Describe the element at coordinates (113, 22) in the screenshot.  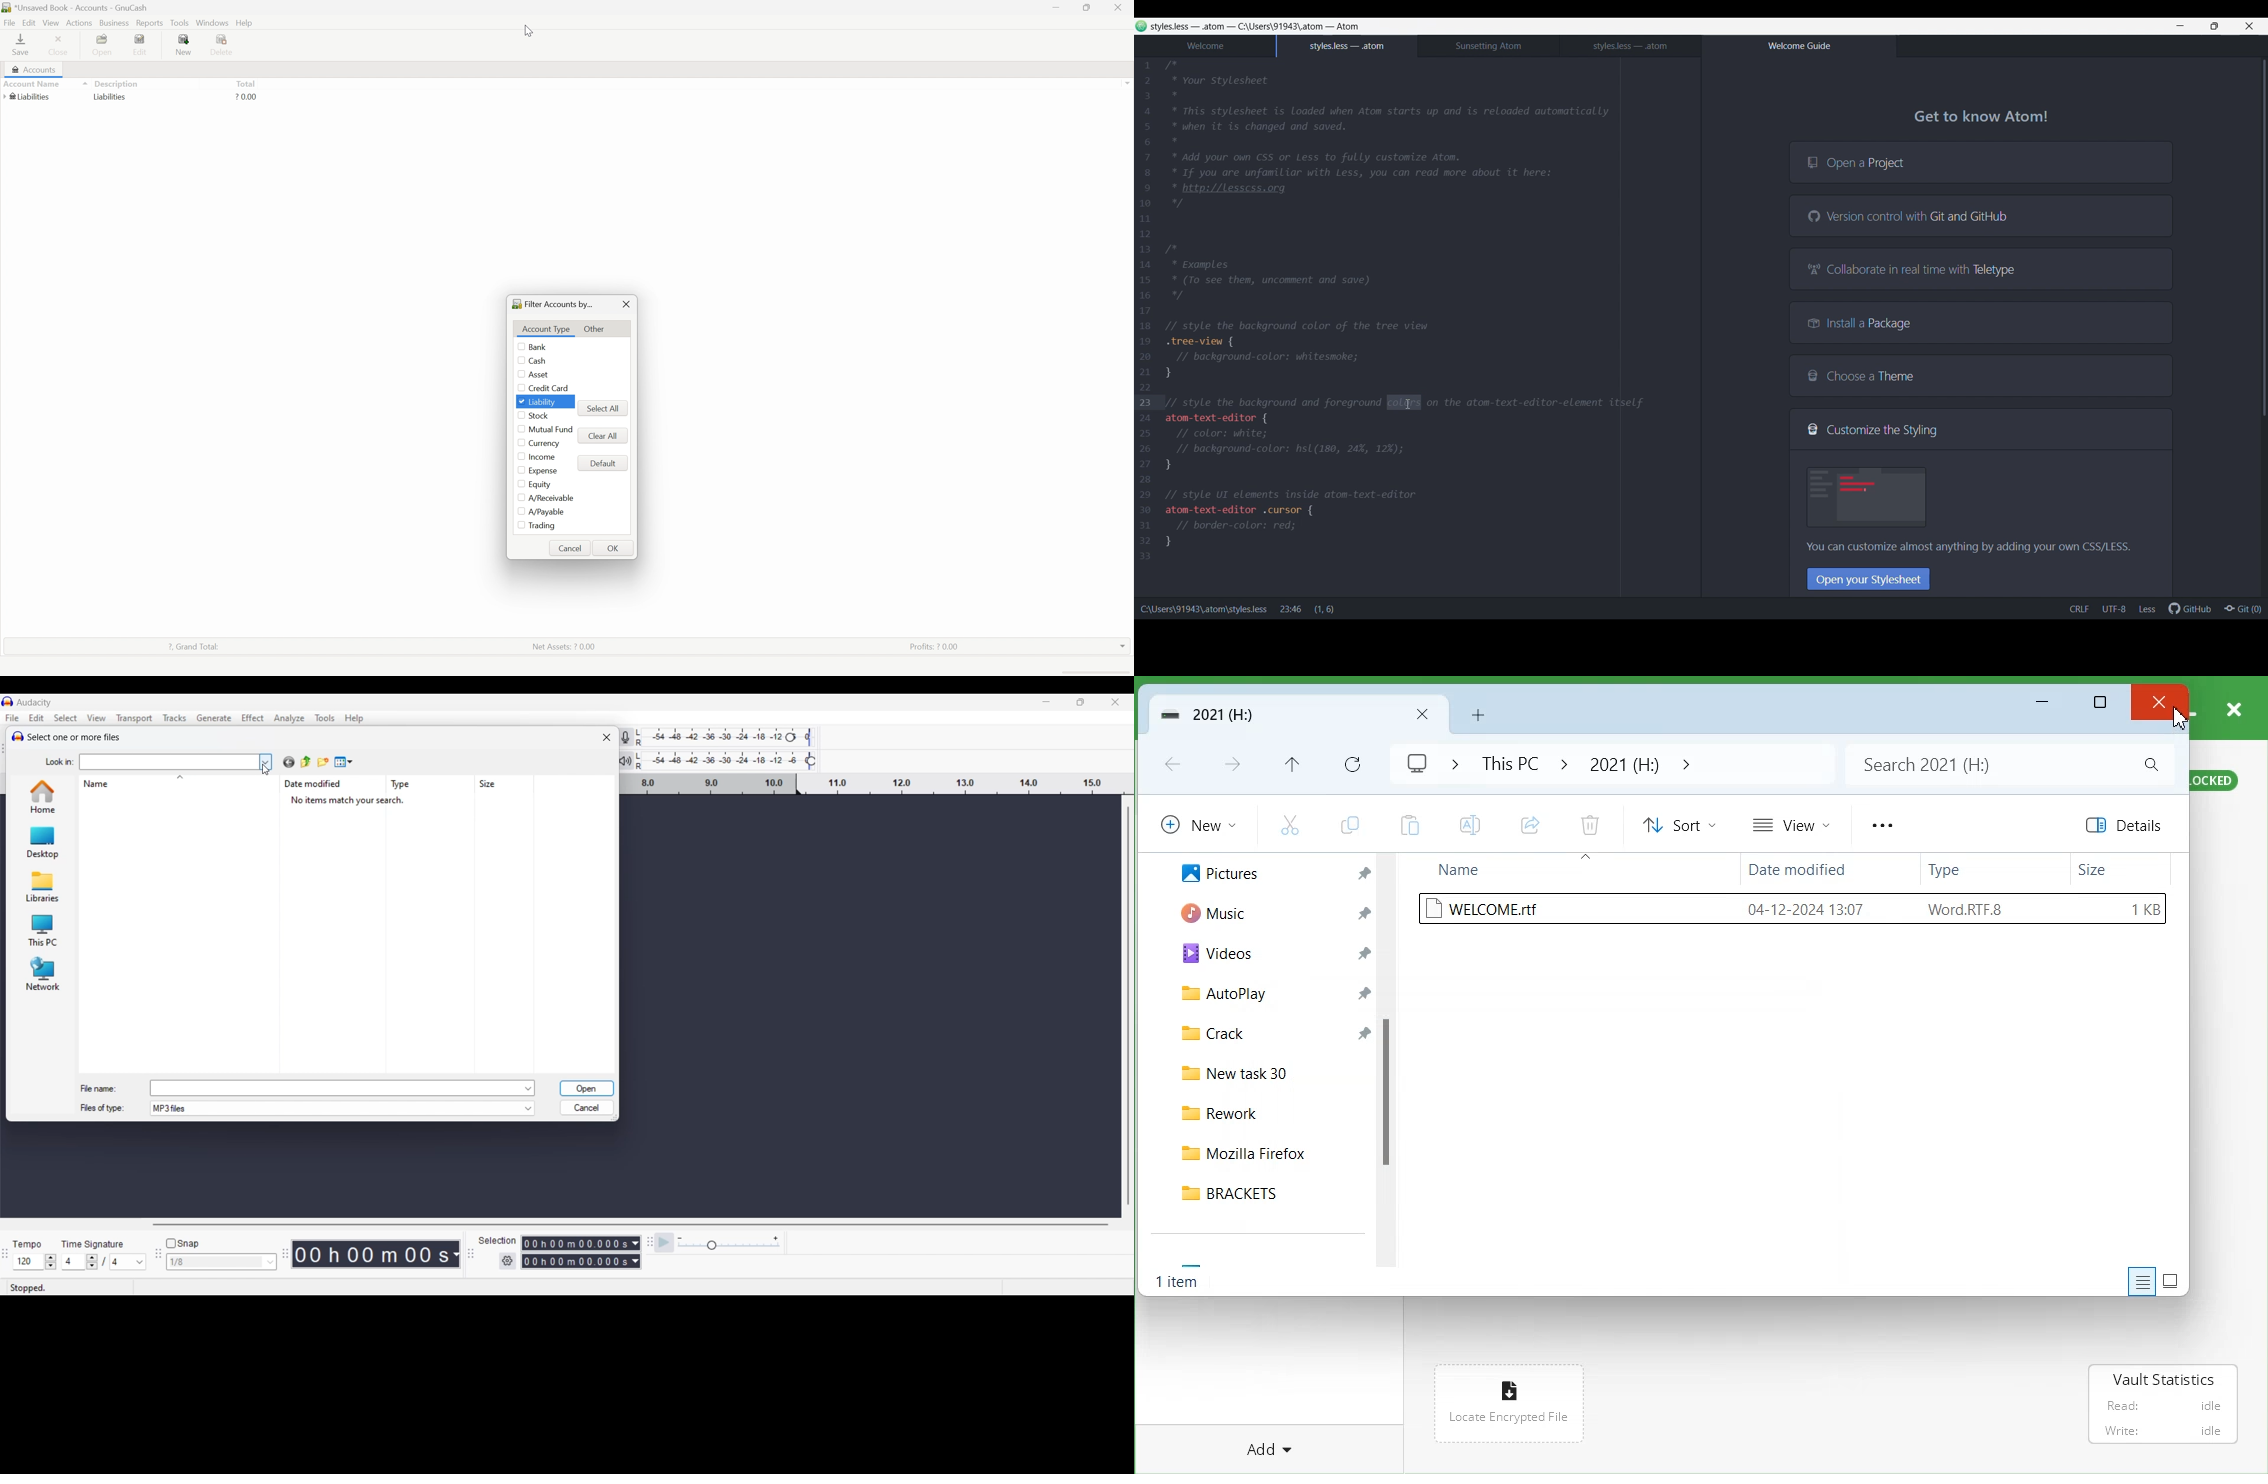
I see `Business` at that location.